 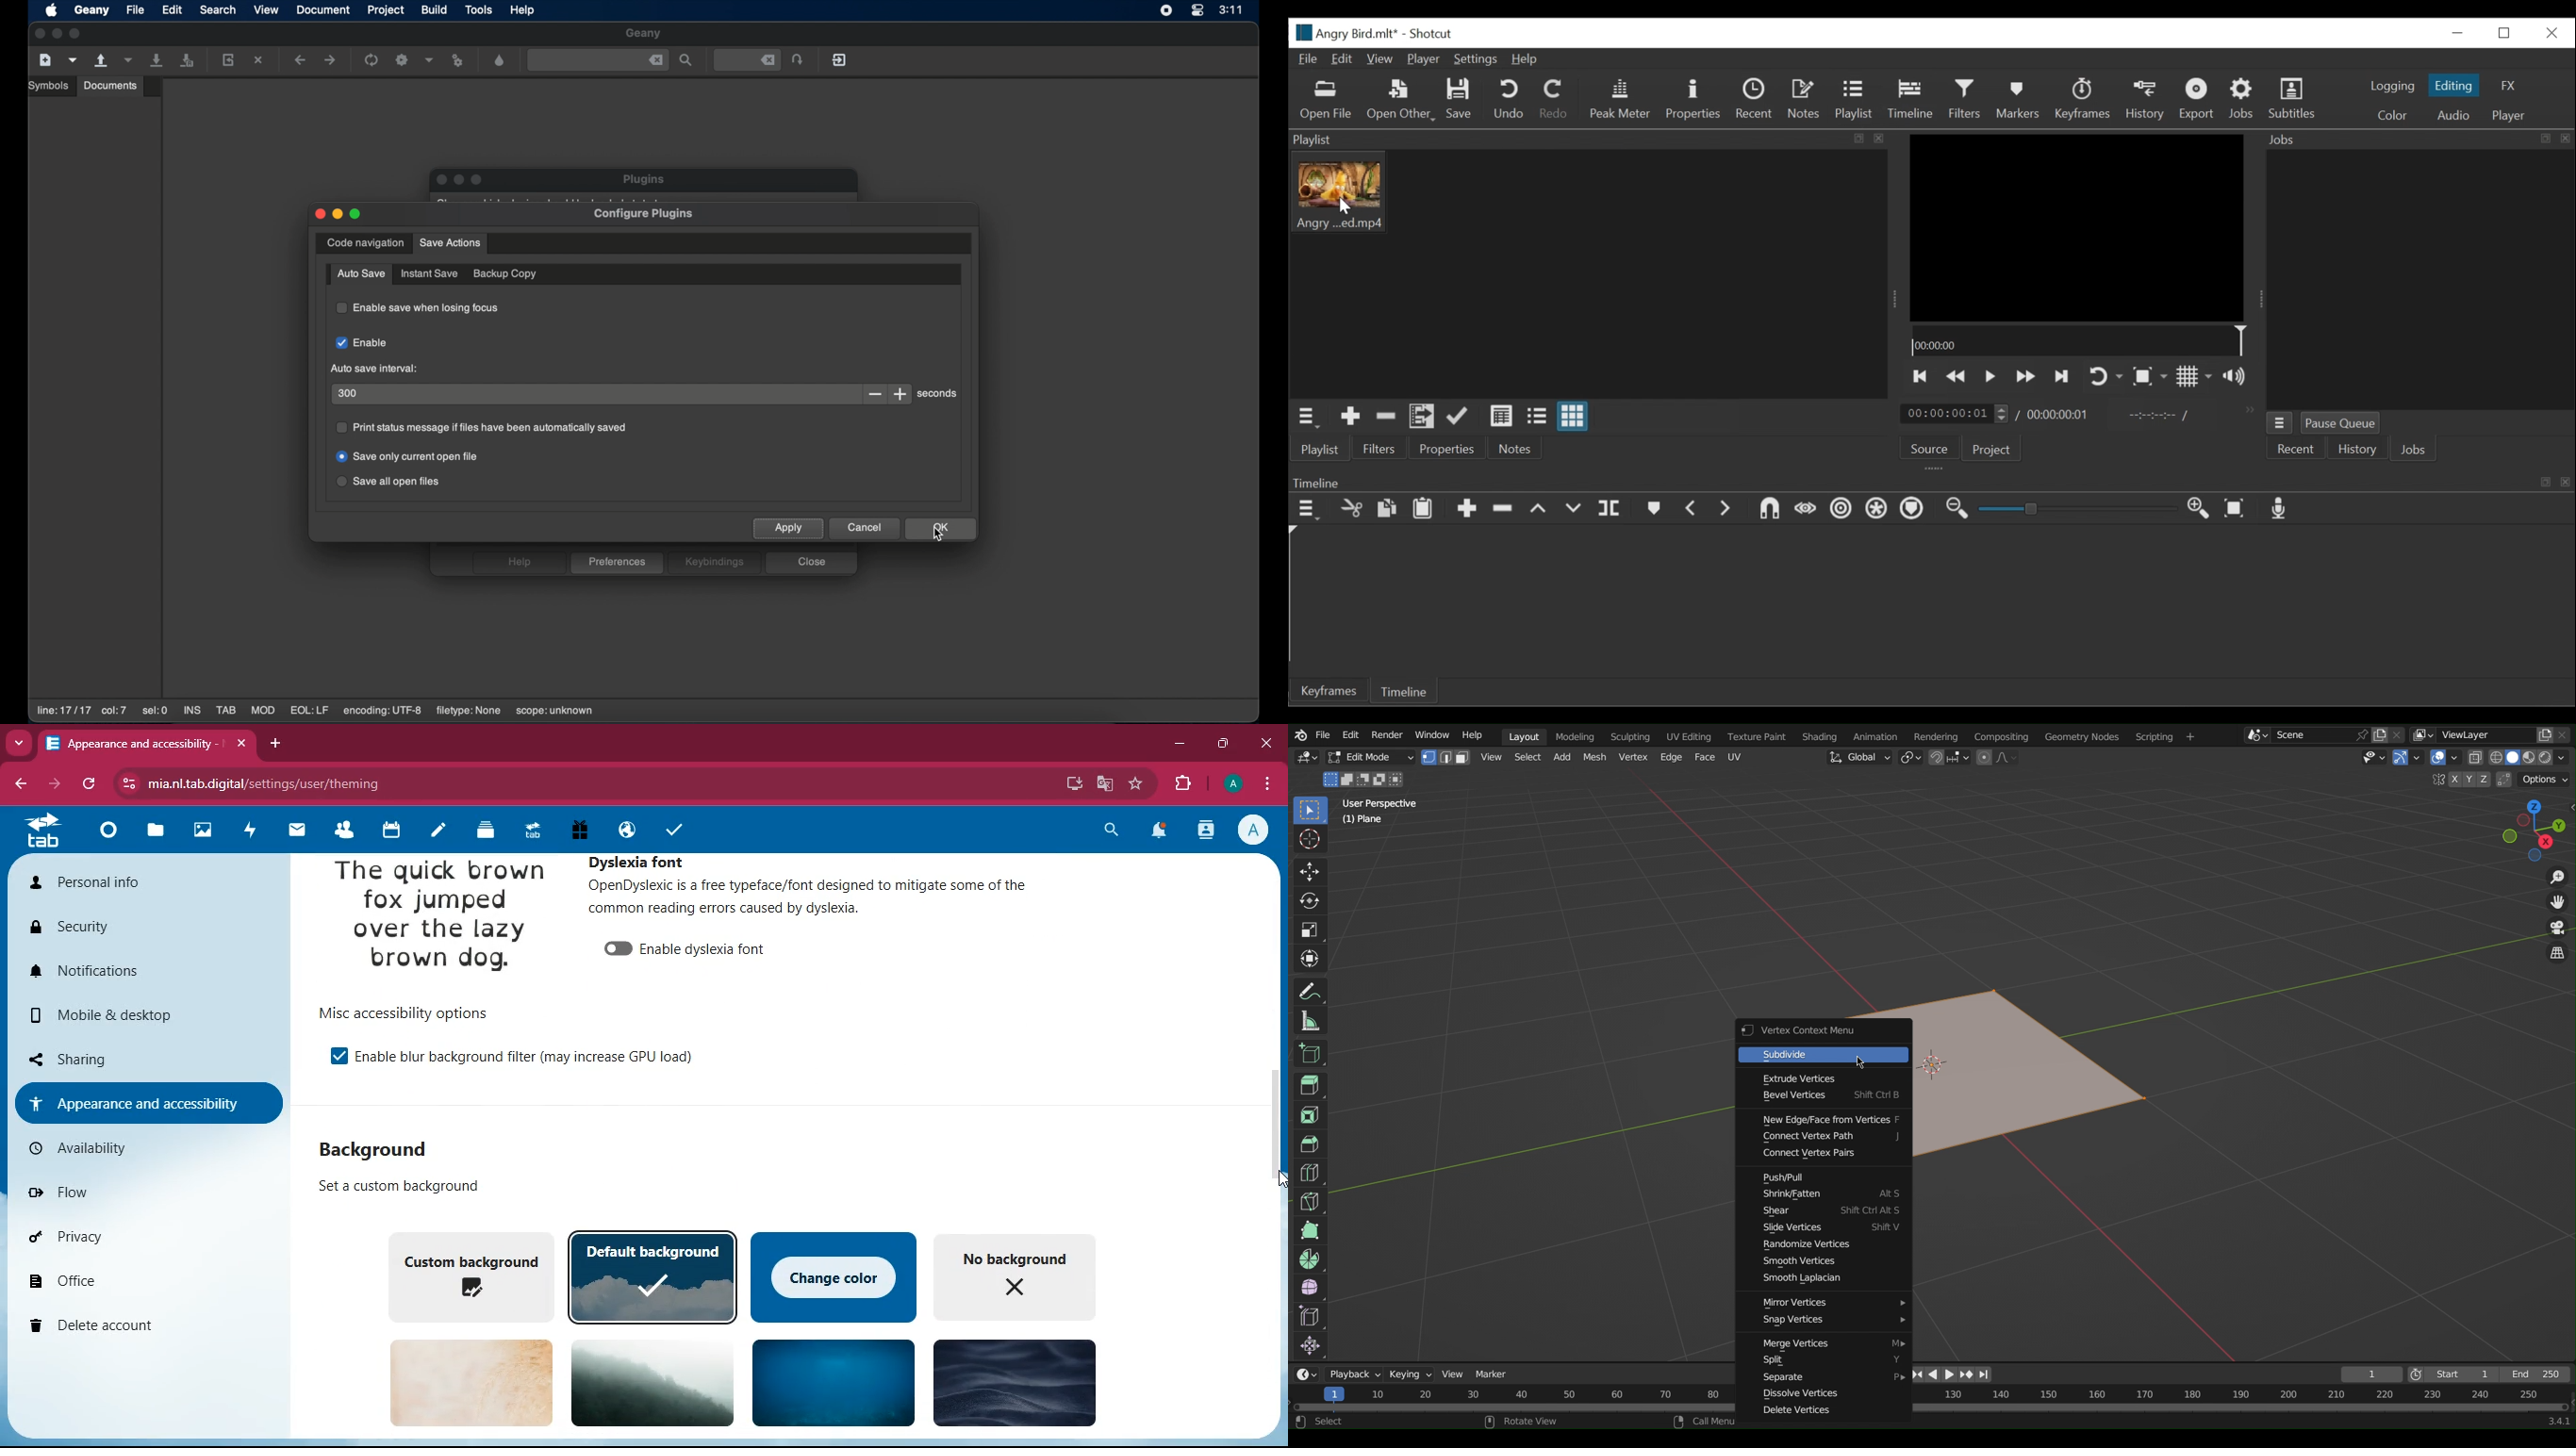 What do you see at coordinates (2357, 448) in the screenshot?
I see `History` at bounding box center [2357, 448].